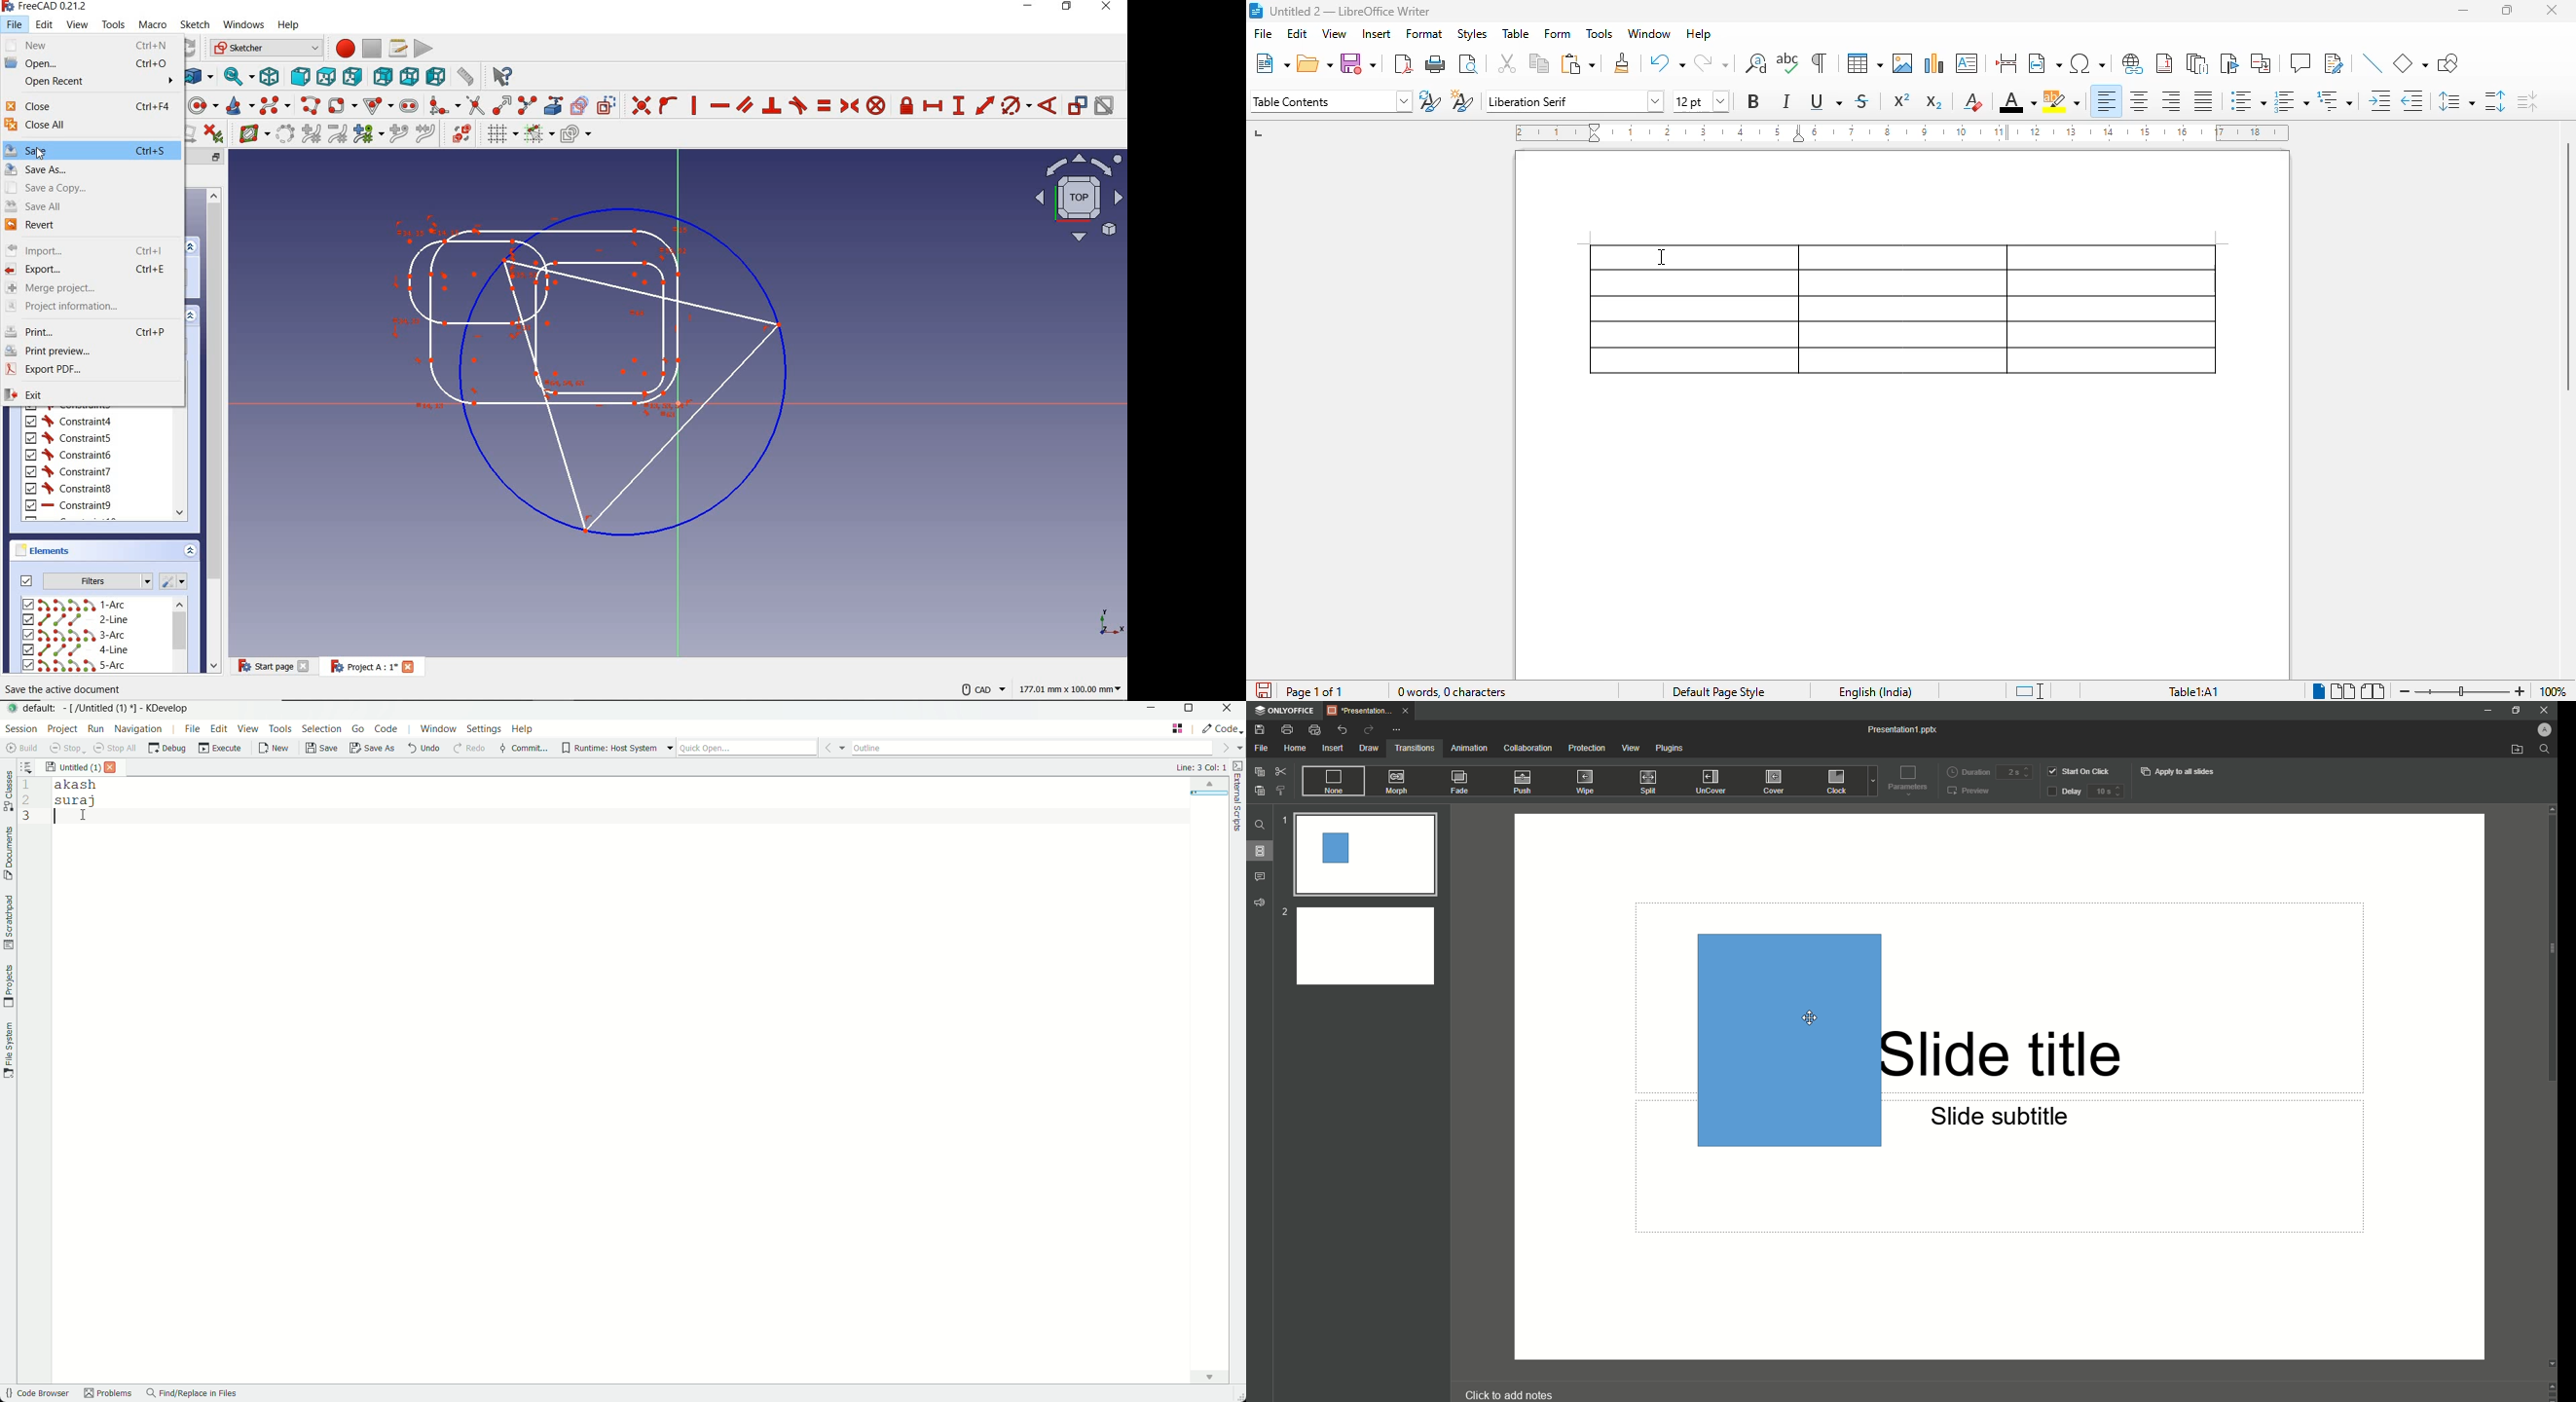  Describe the element at coordinates (1470, 747) in the screenshot. I see `Animation` at that location.